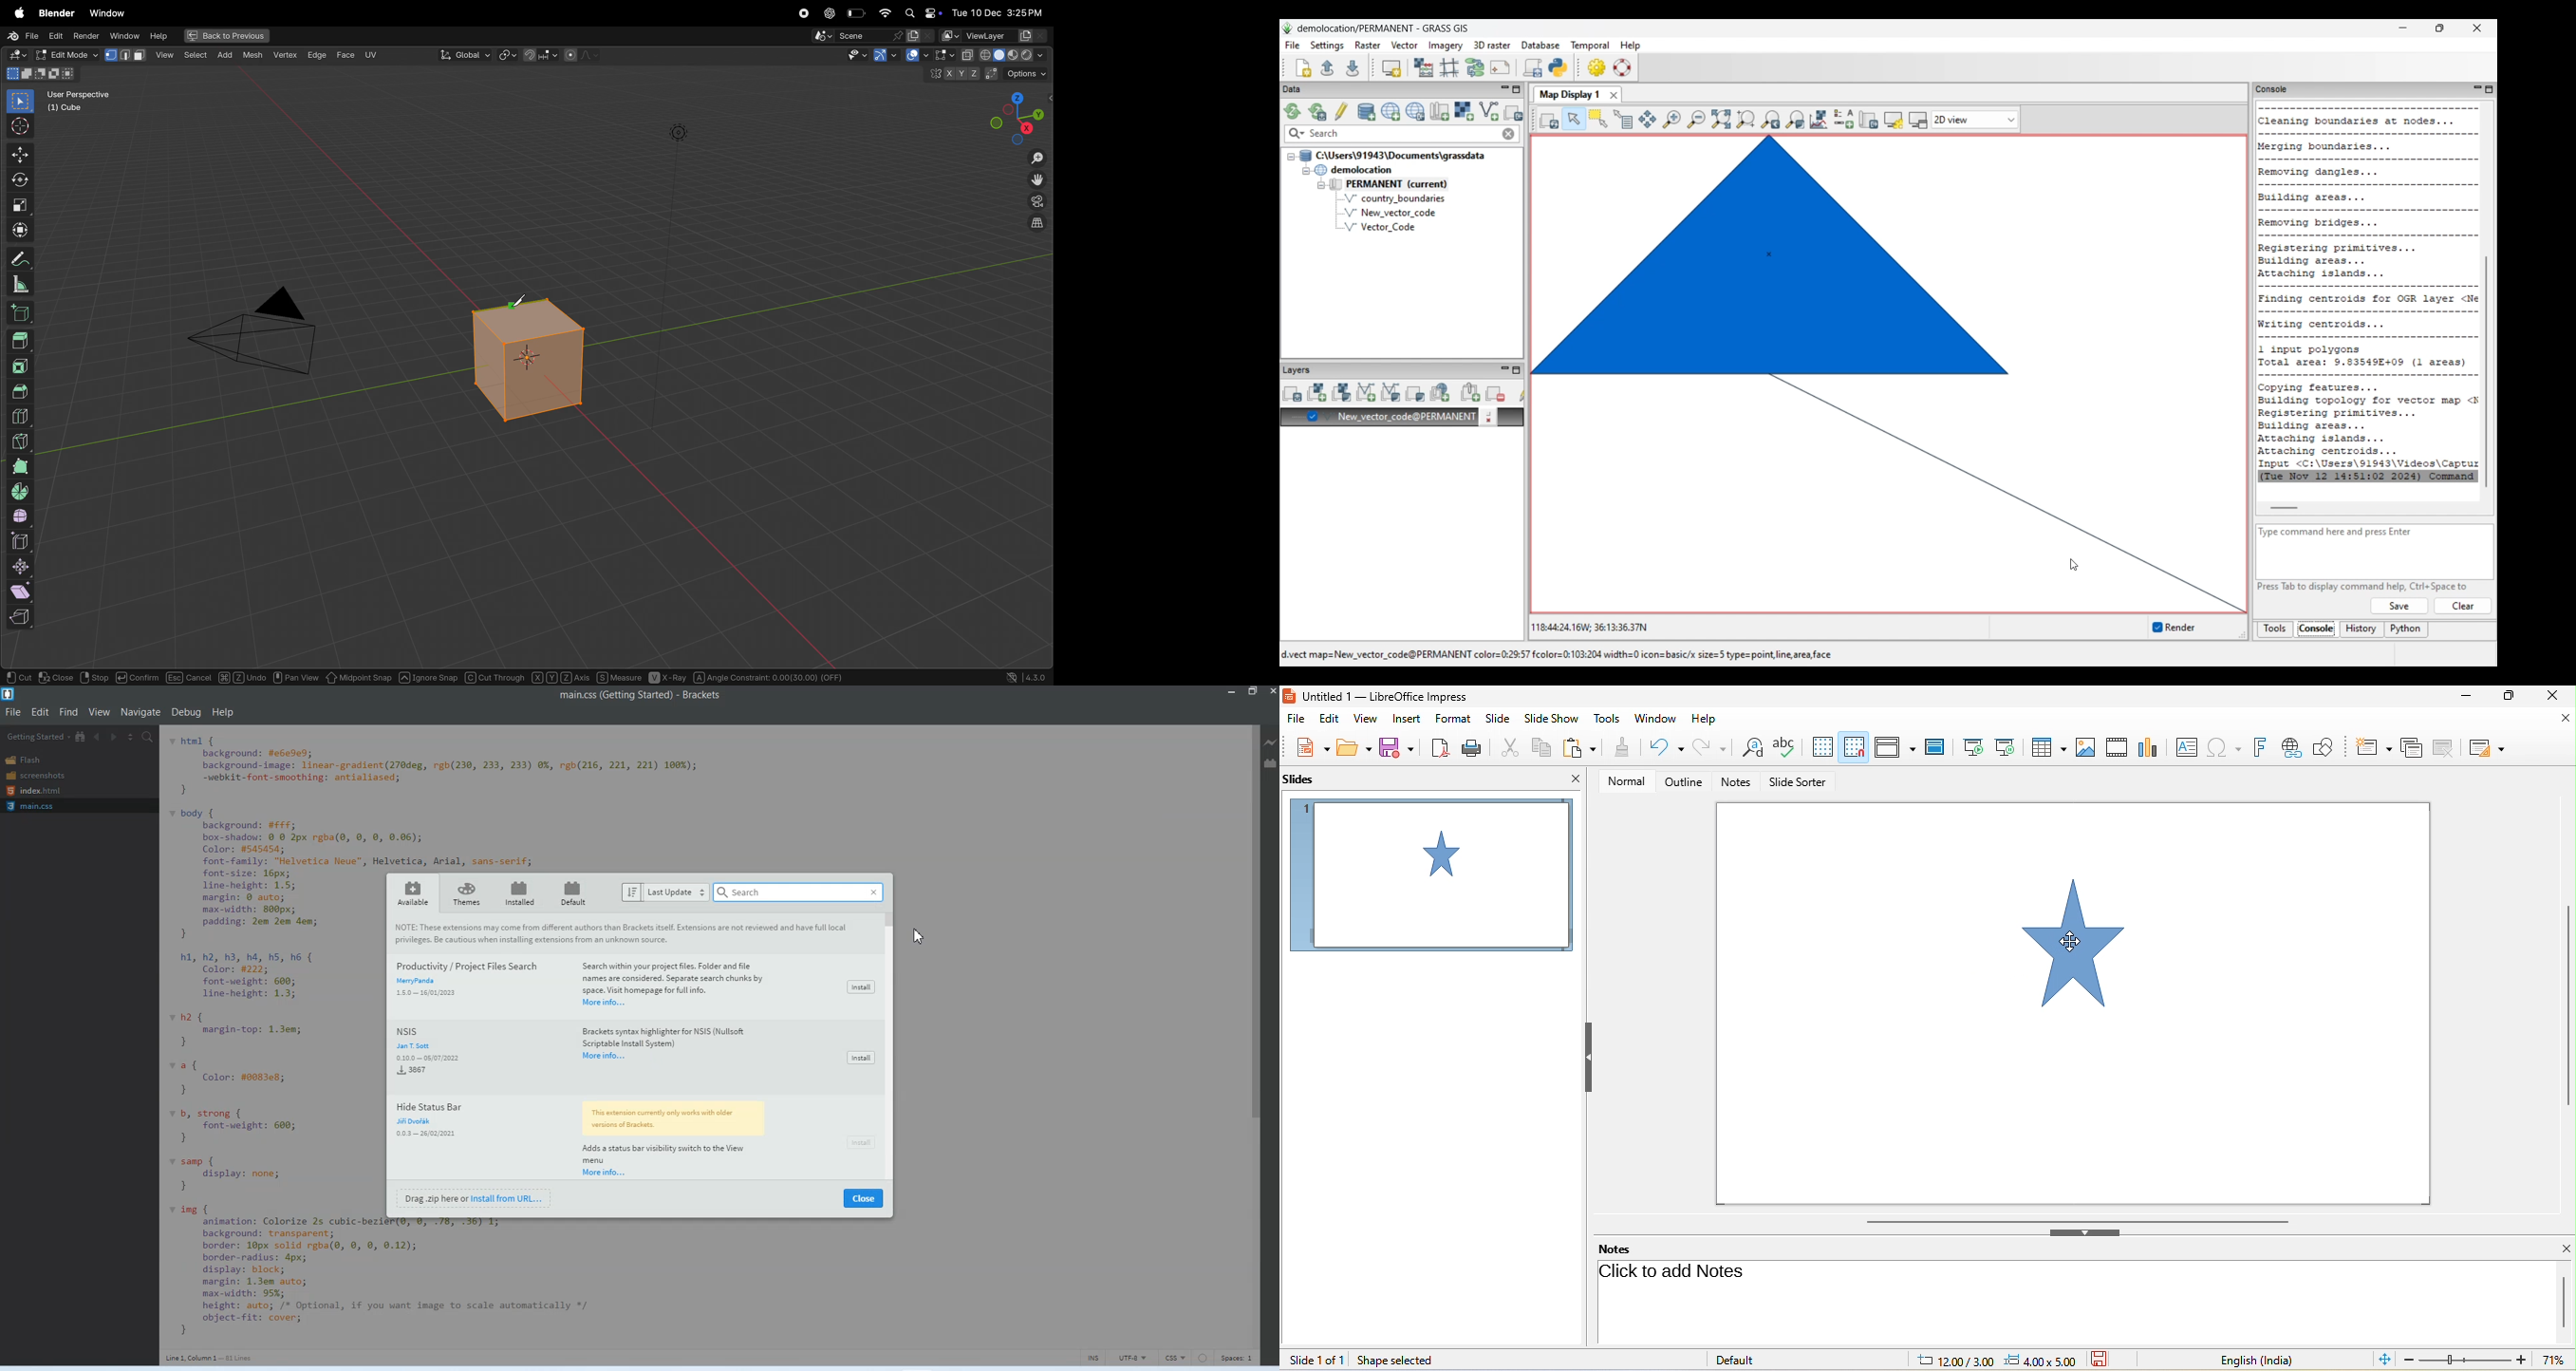 The image size is (2576, 1372). Describe the element at coordinates (41, 712) in the screenshot. I see `Edit` at that location.